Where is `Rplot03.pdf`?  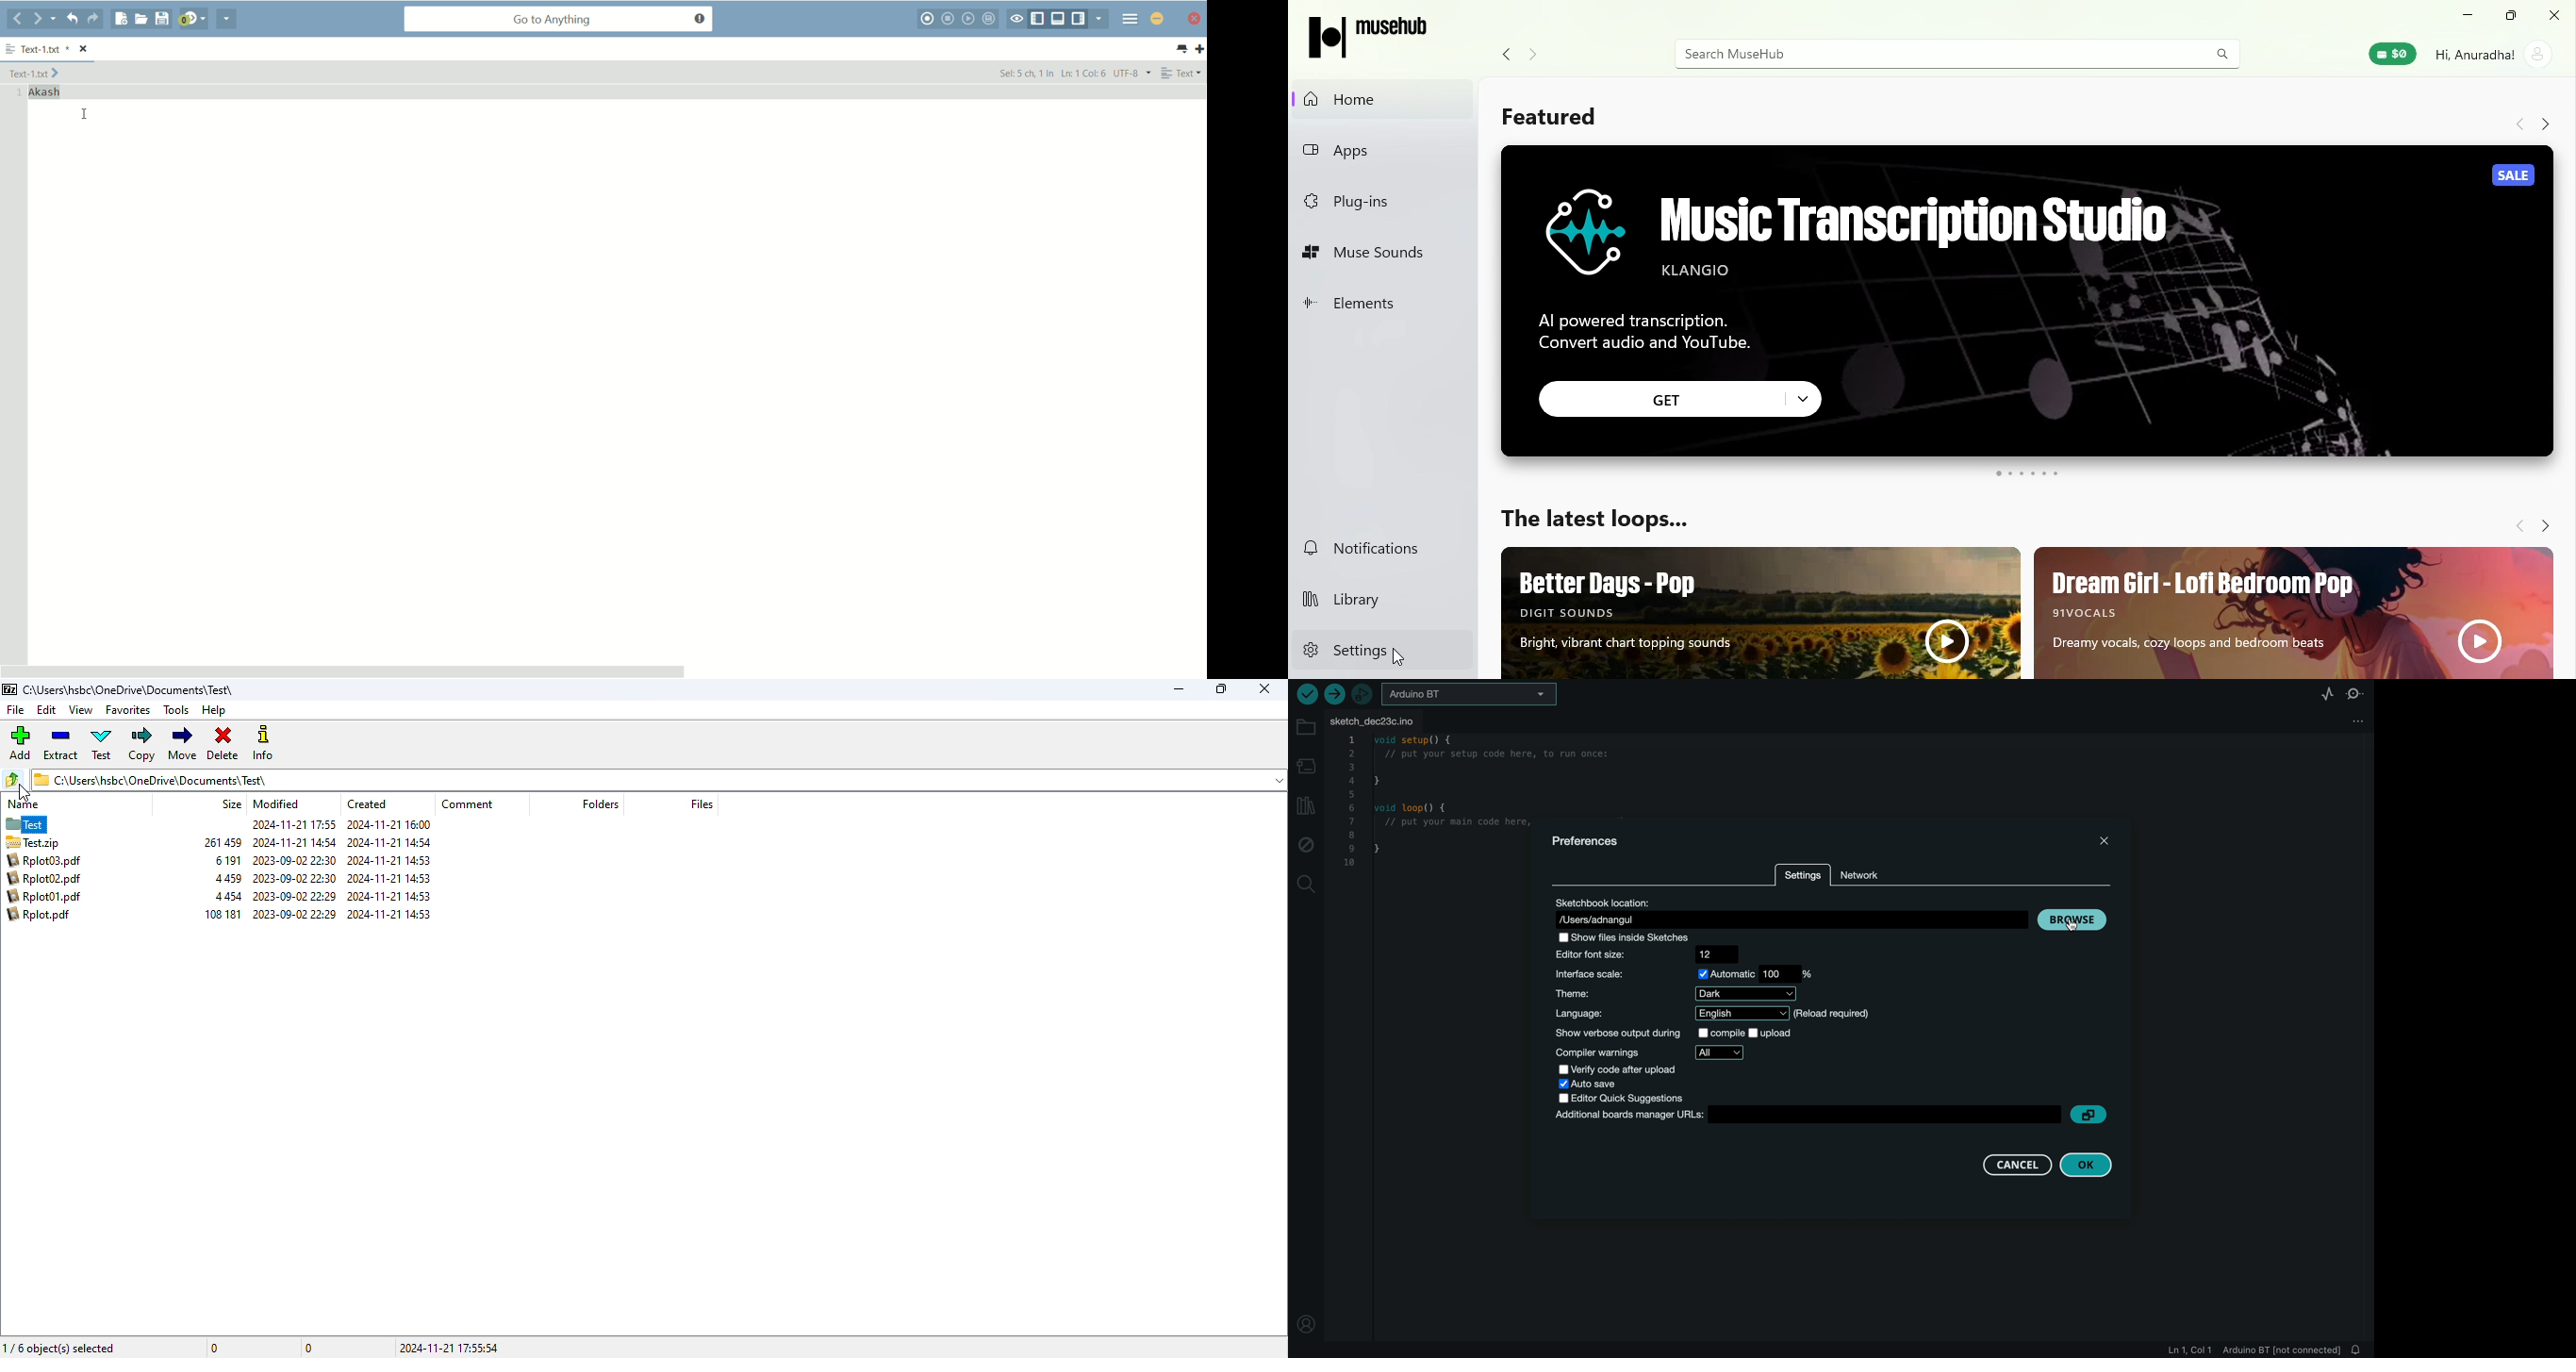
Rplot03.pdf is located at coordinates (43, 860).